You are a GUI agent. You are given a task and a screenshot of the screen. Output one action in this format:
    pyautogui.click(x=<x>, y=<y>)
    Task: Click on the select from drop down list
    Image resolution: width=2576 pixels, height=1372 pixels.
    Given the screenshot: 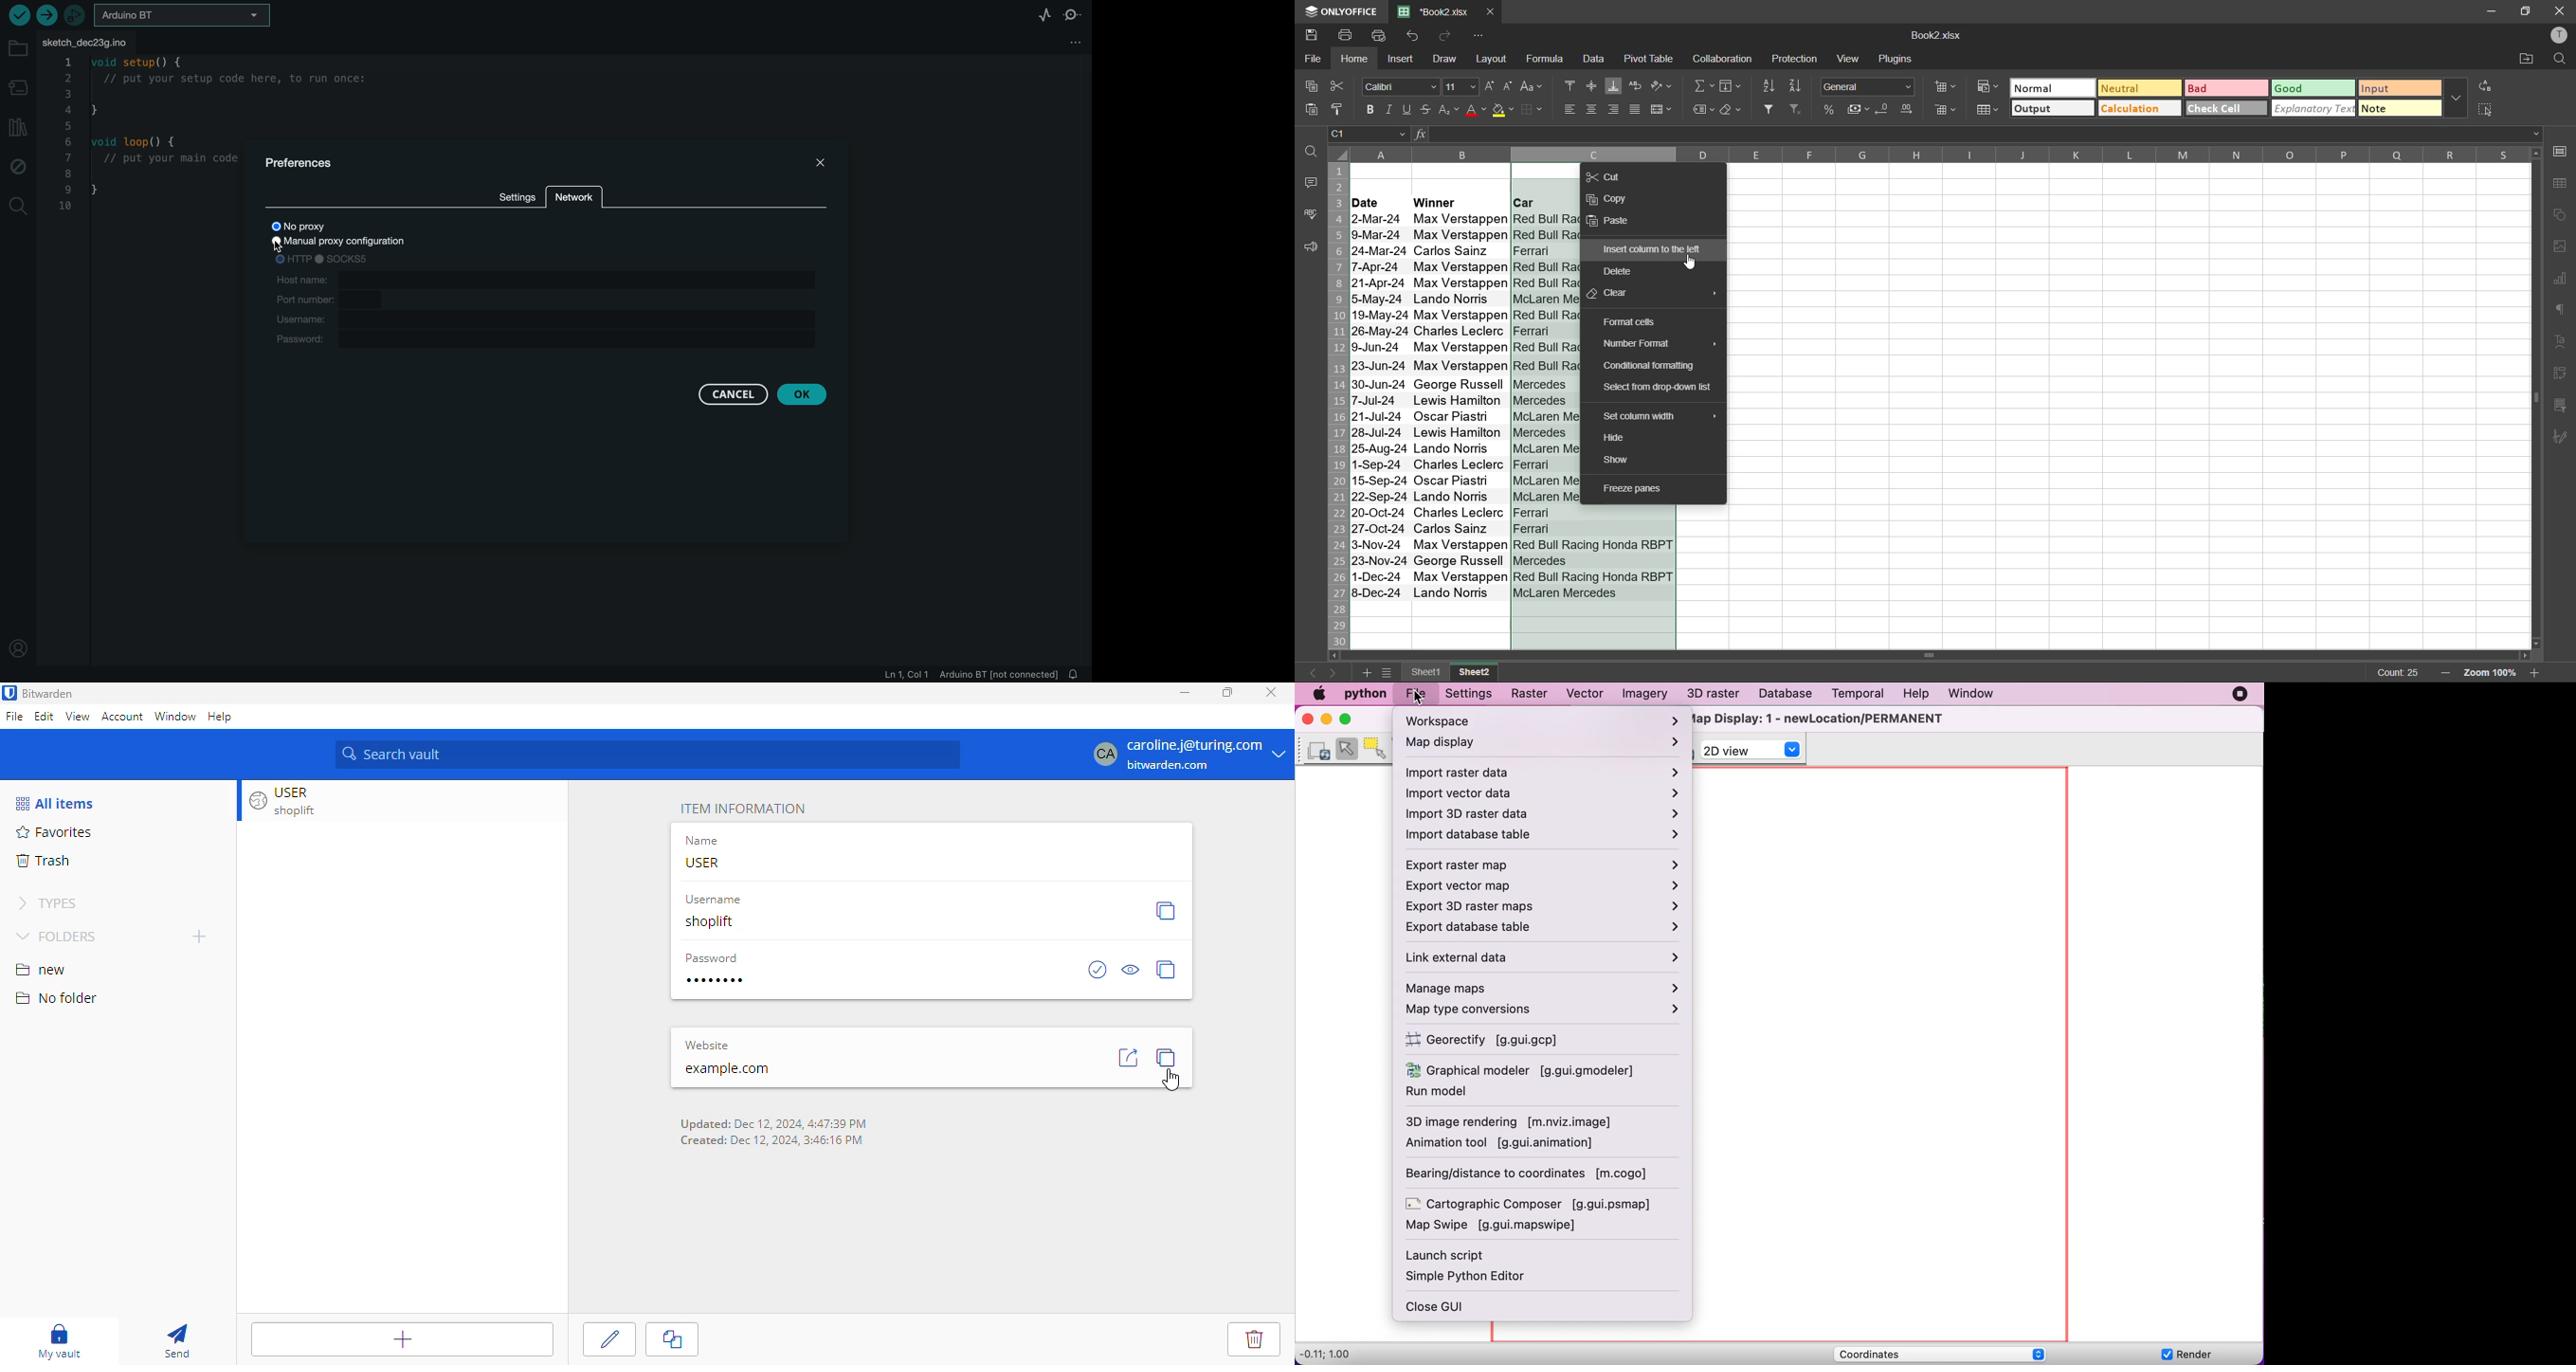 What is the action you would take?
    pyautogui.click(x=1661, y=388)
    